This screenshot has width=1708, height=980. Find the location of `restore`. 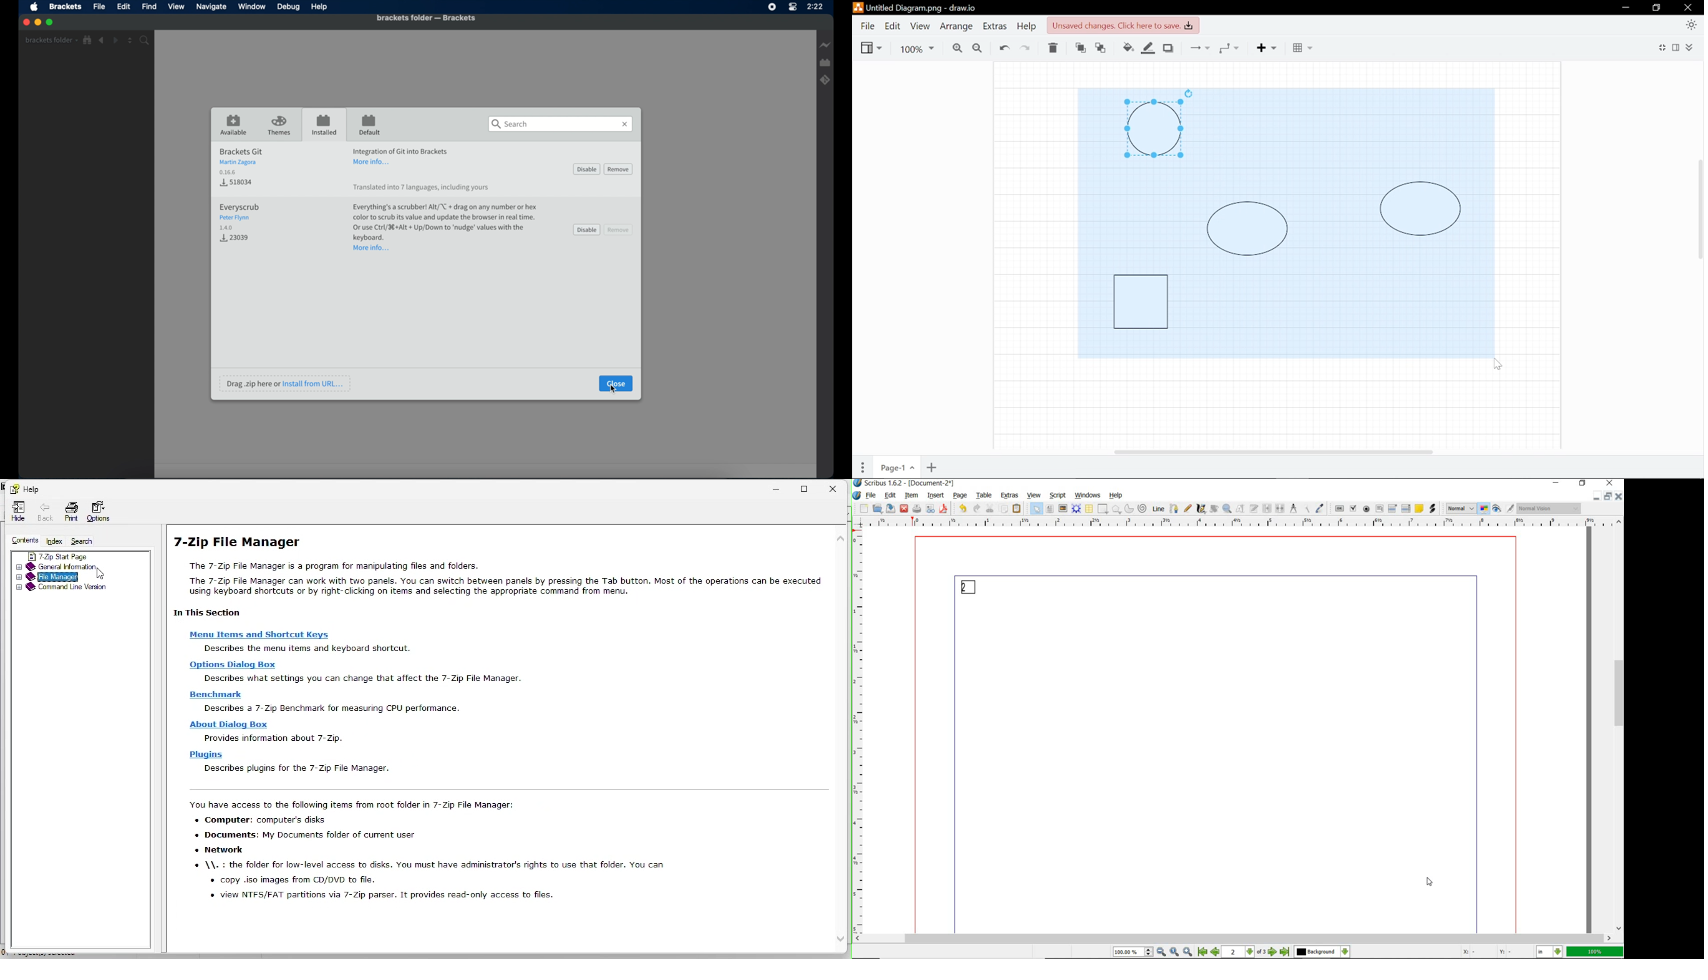

restore is located at coordinates (1583, 484).